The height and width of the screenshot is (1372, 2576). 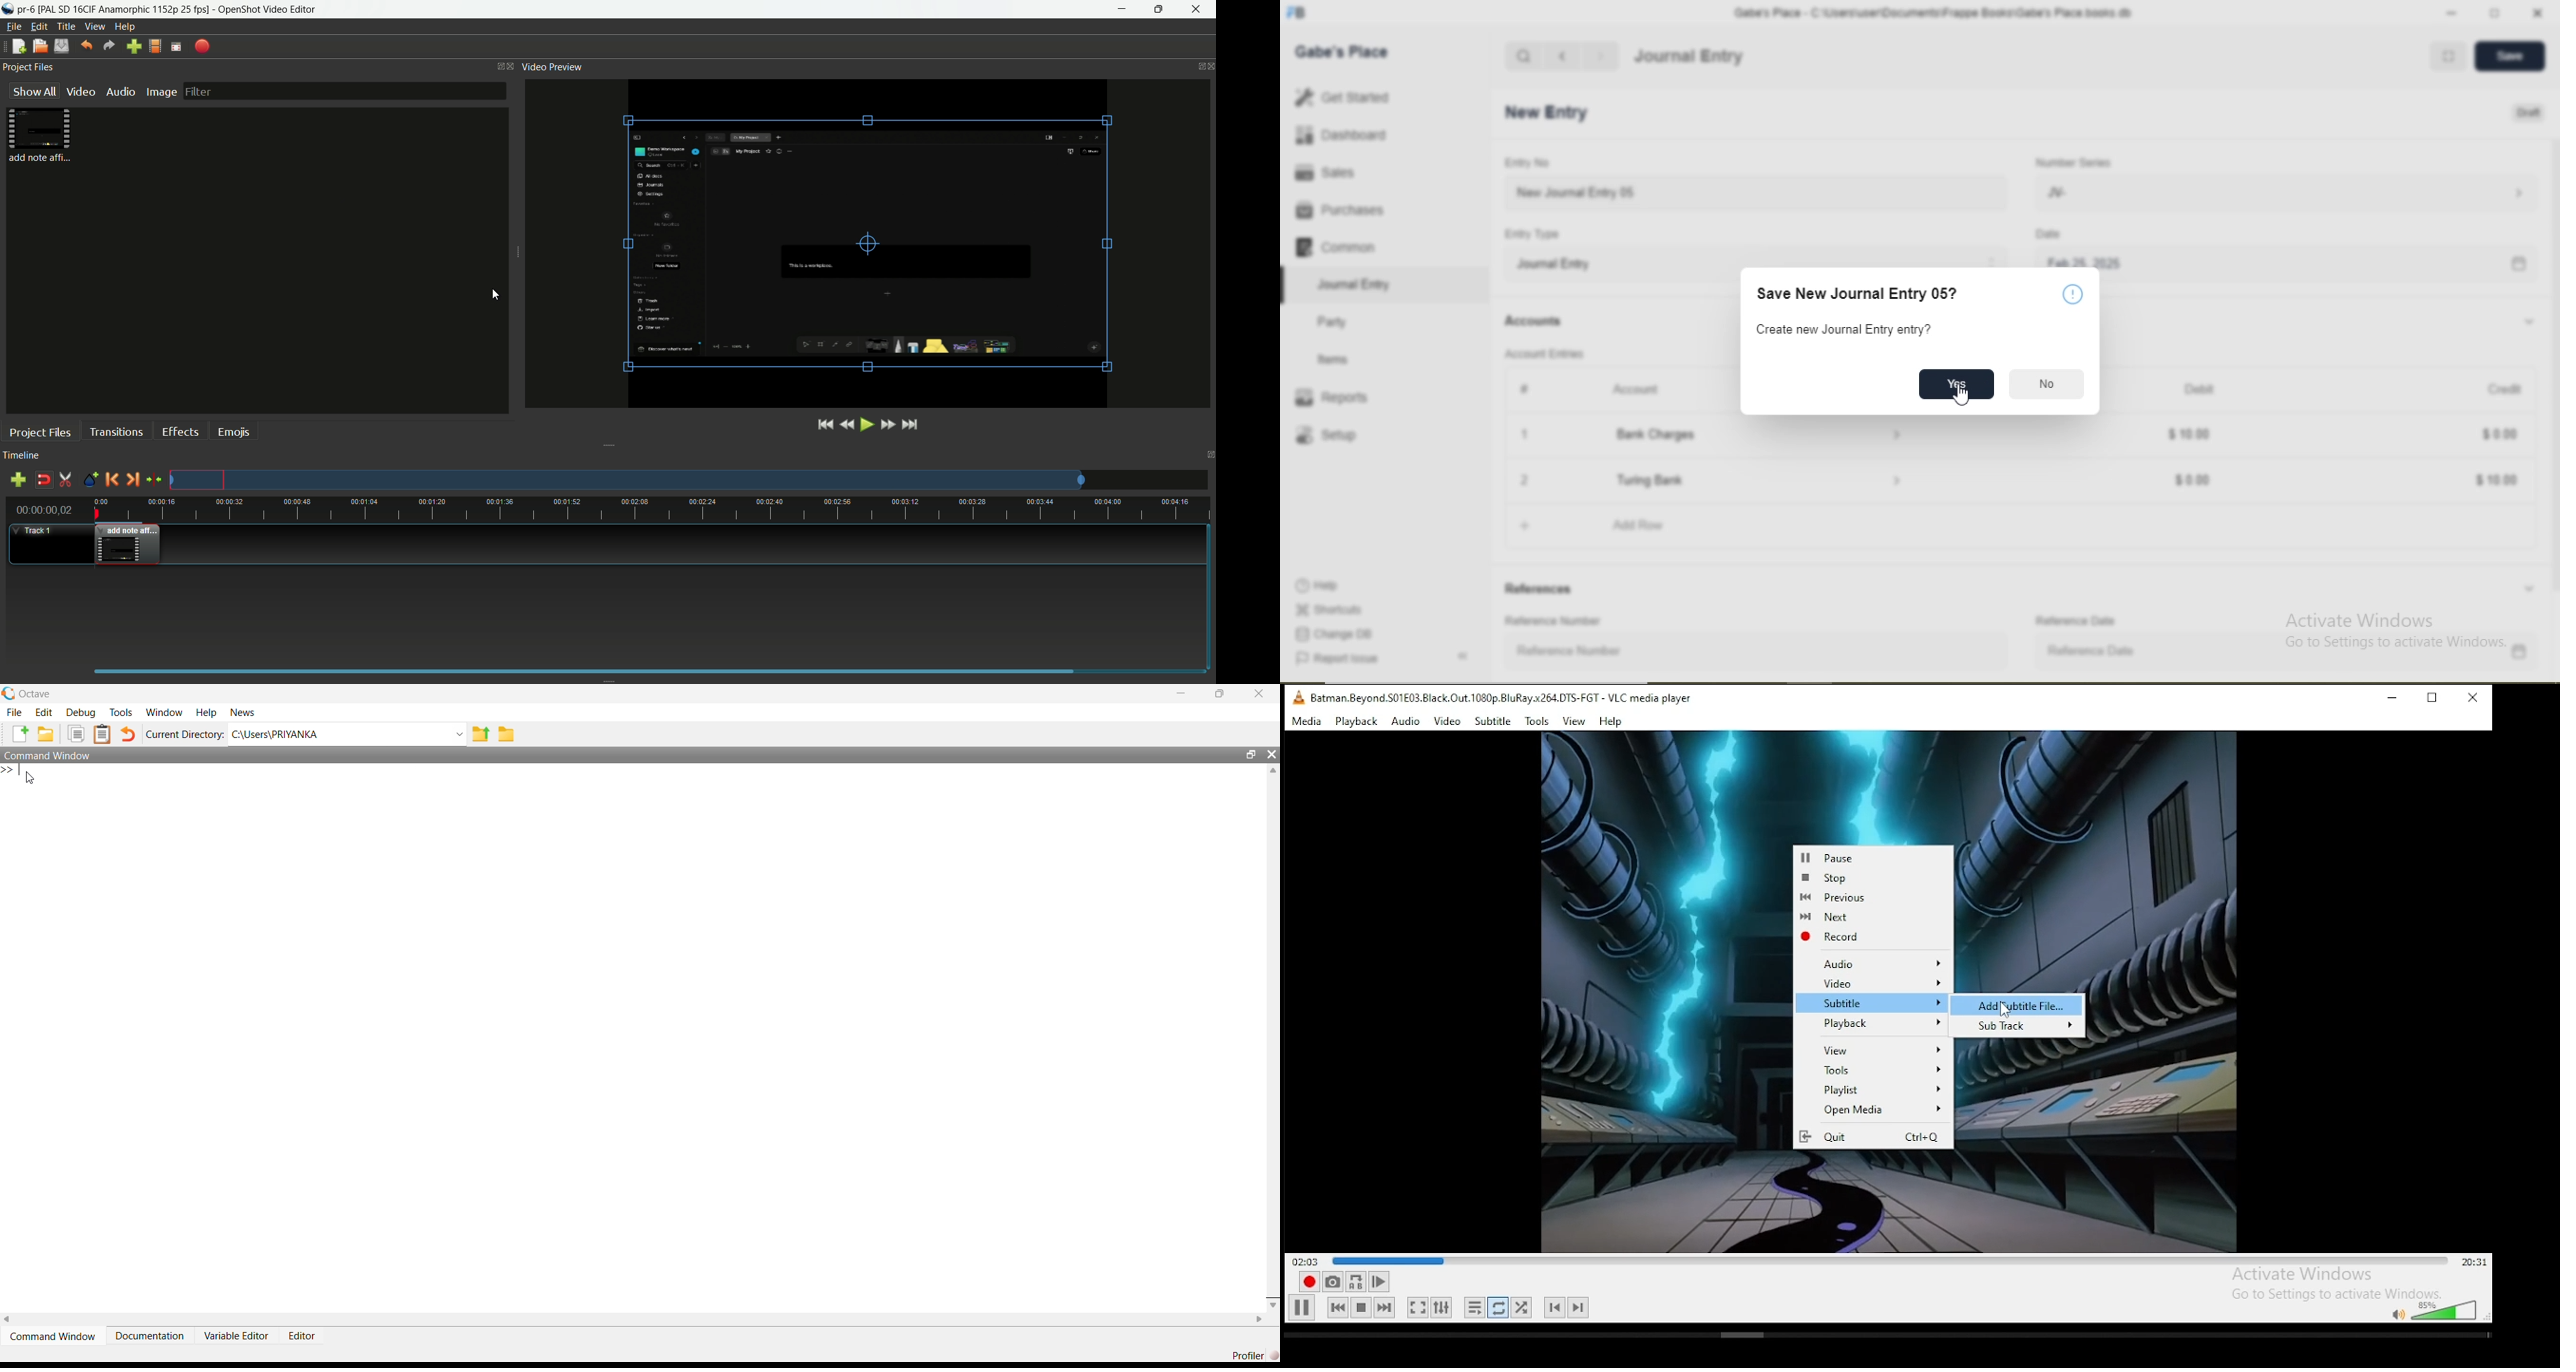 What do you see at coordinates (128, 735) in the screenshot?
I see `undo` at bounding box center [128, 735].